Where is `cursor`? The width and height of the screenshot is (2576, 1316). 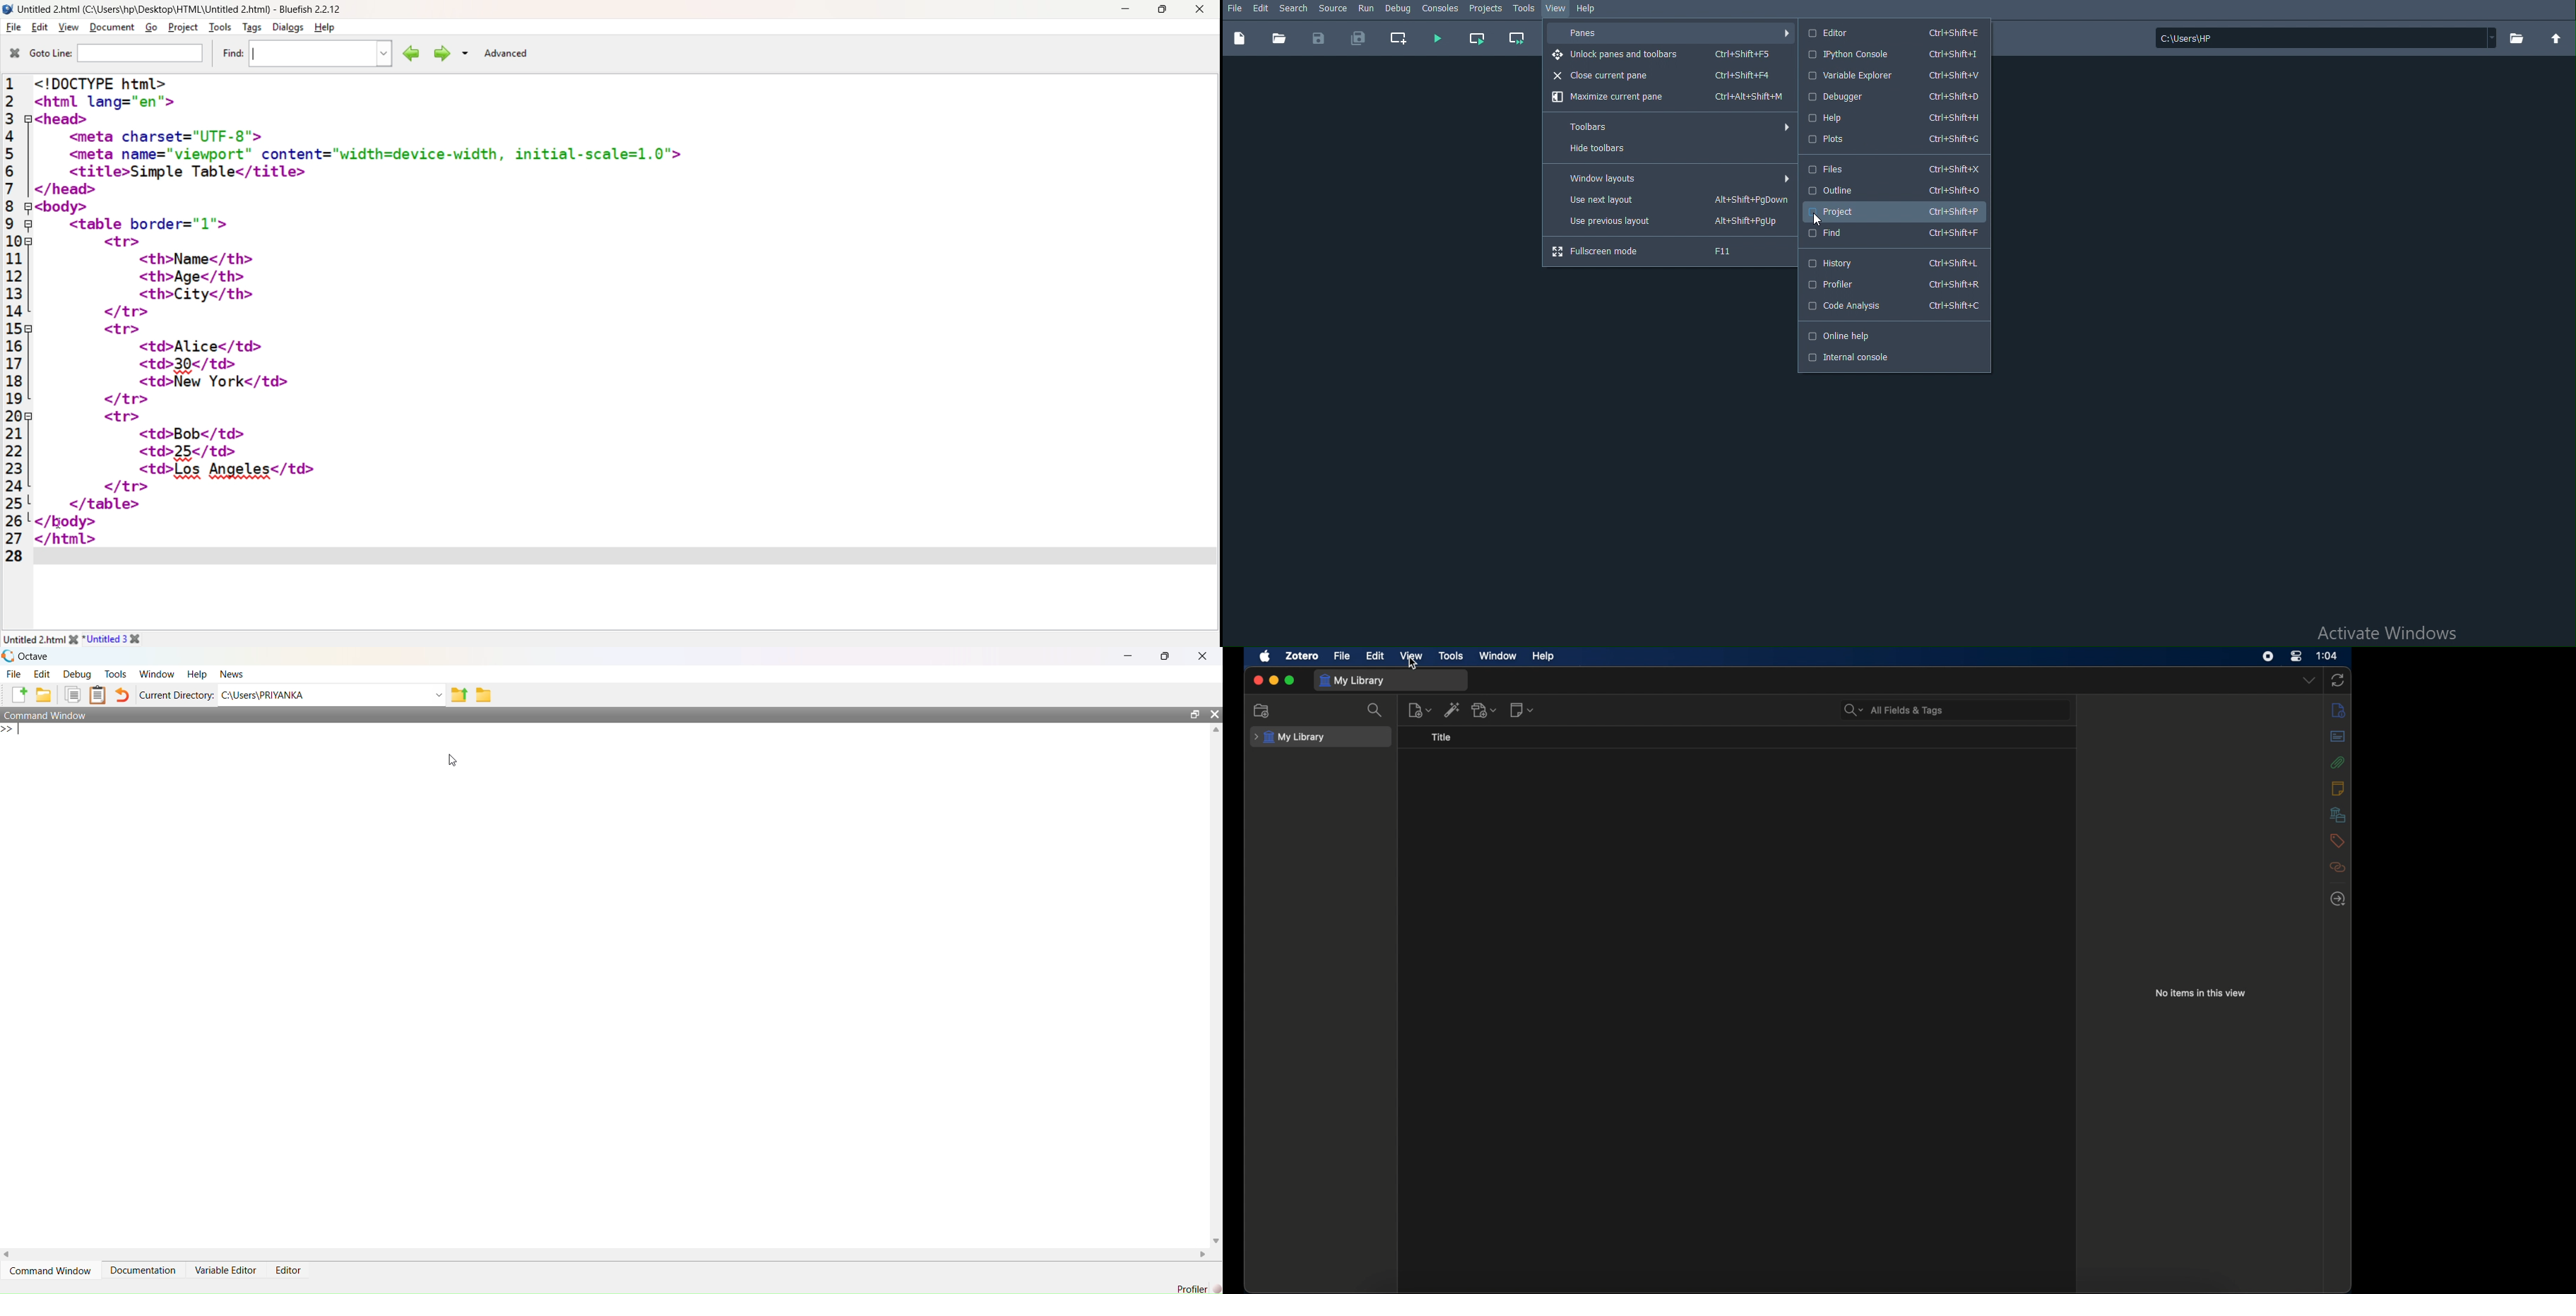
cursor is located at coordinates (1412, 663).